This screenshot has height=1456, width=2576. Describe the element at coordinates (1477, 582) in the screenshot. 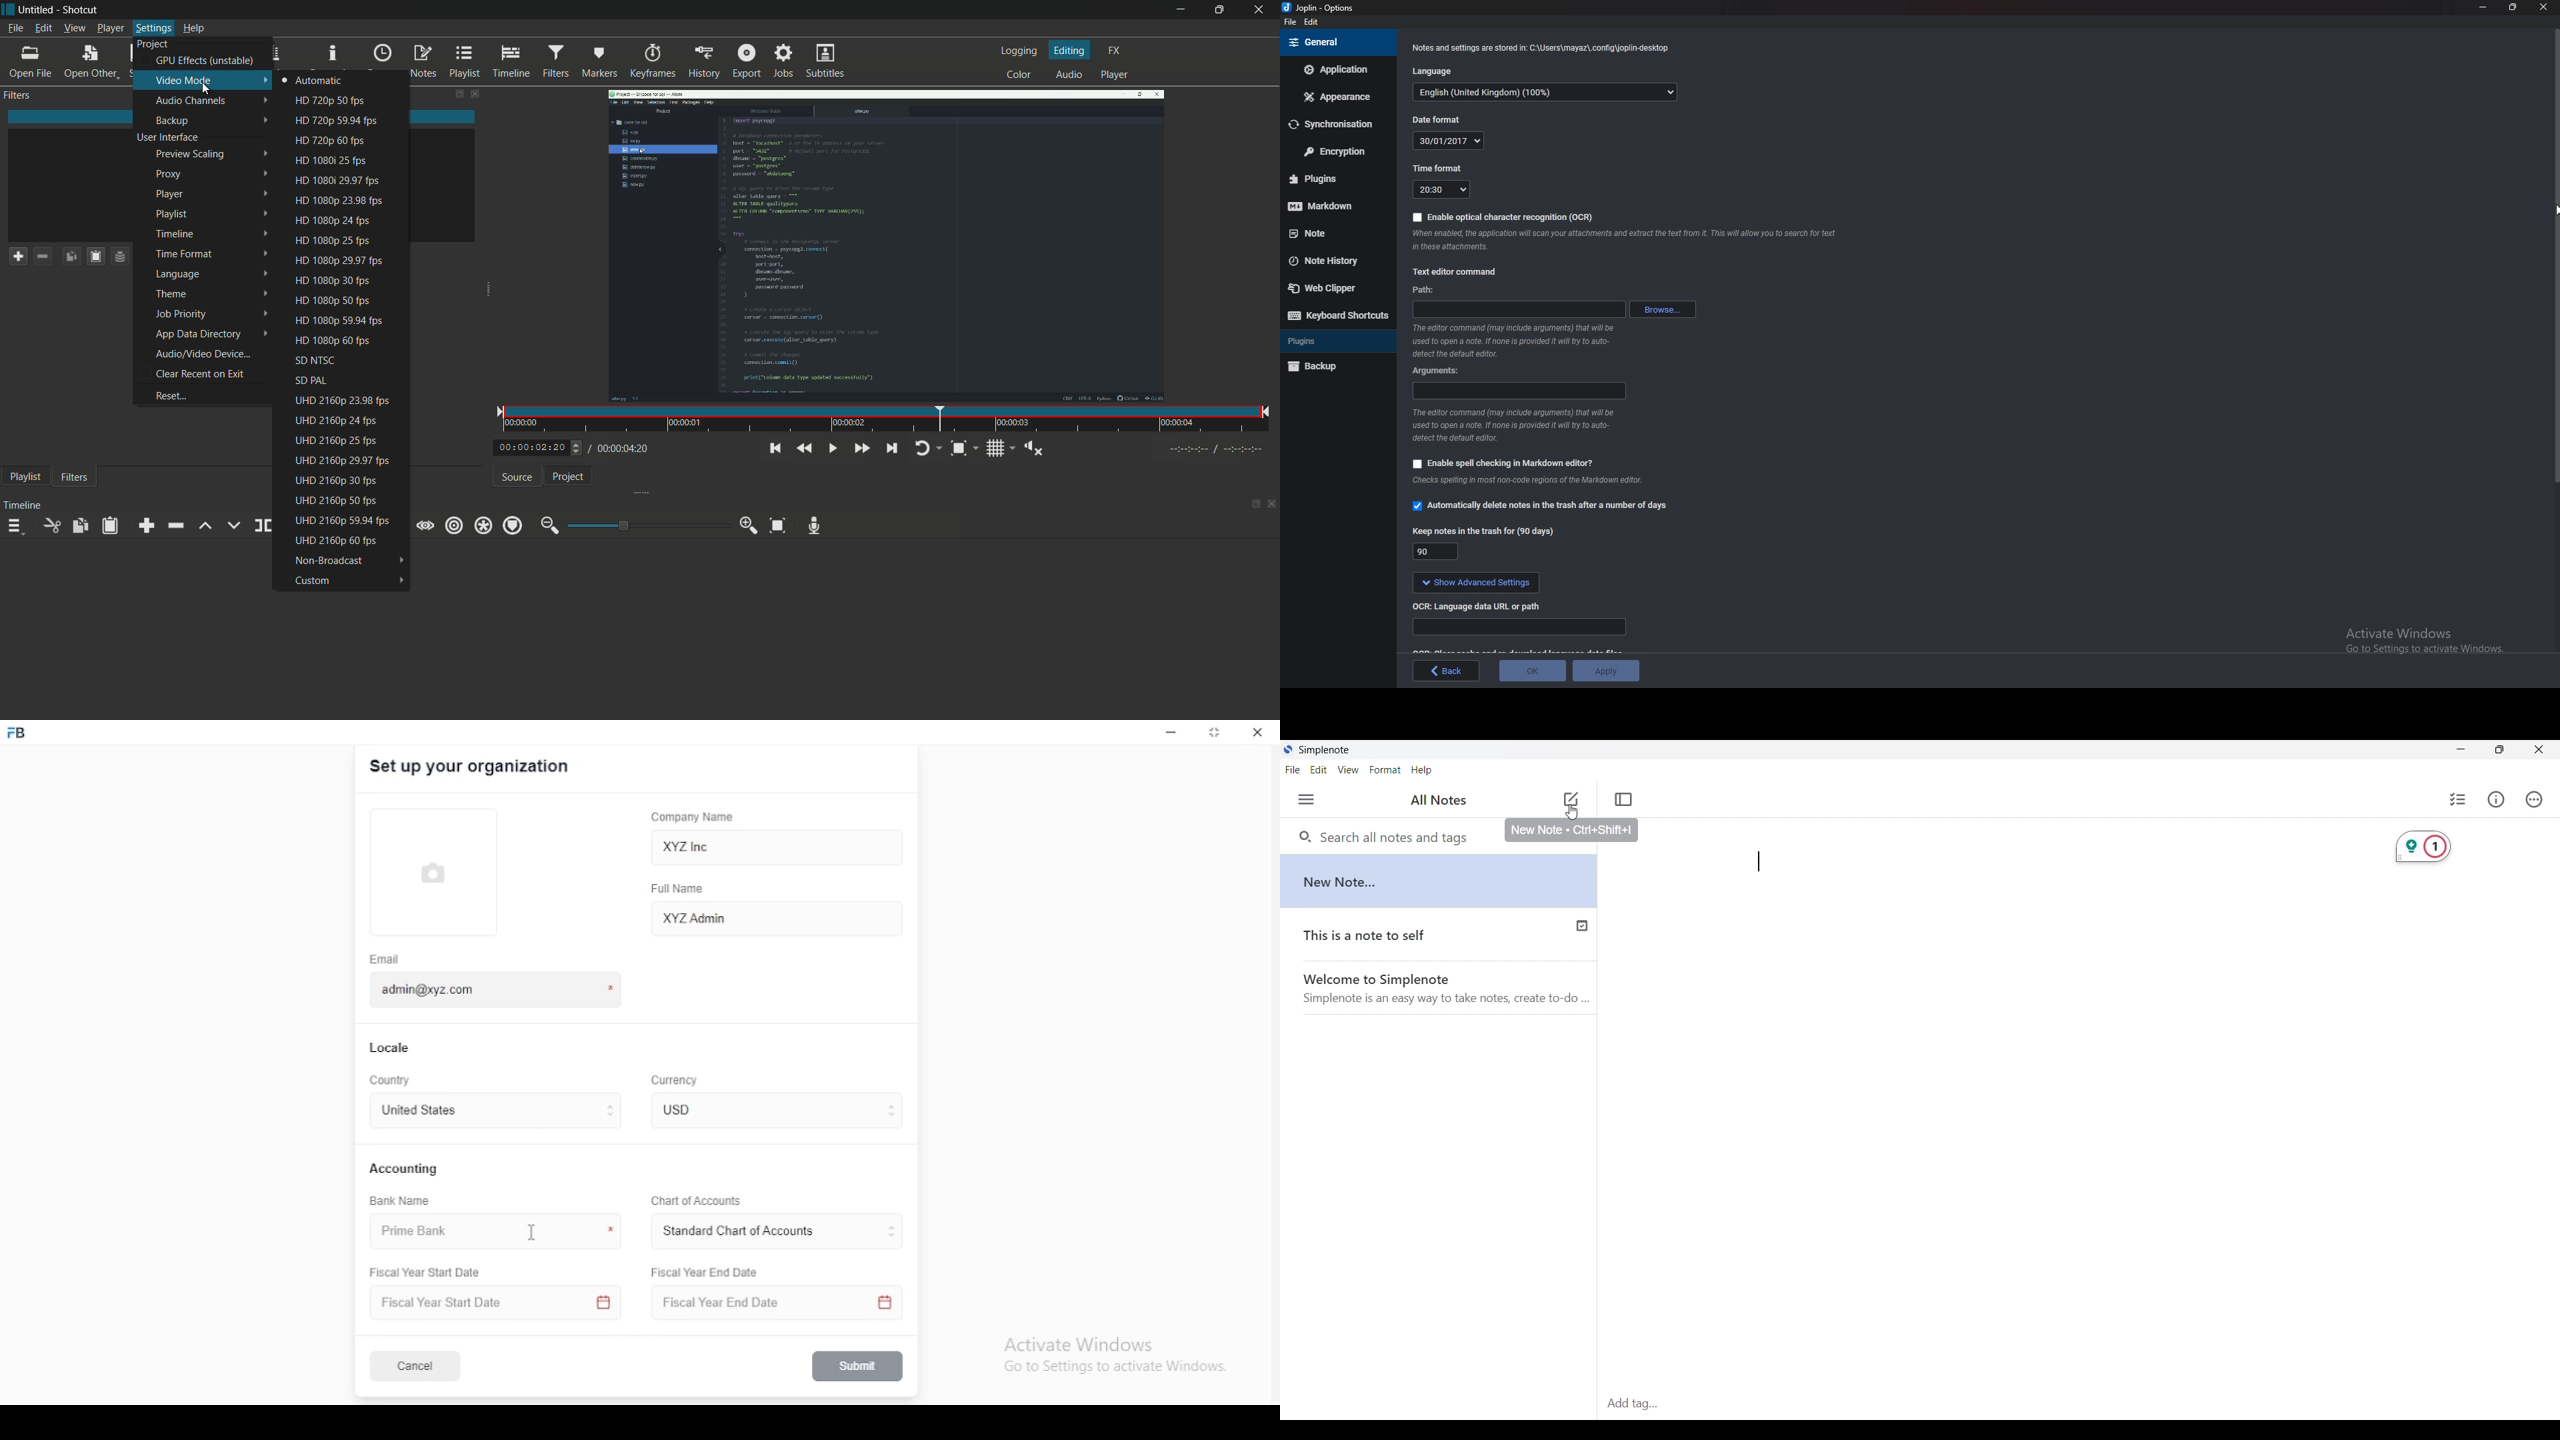

I see `show Advanced settings` at that location.